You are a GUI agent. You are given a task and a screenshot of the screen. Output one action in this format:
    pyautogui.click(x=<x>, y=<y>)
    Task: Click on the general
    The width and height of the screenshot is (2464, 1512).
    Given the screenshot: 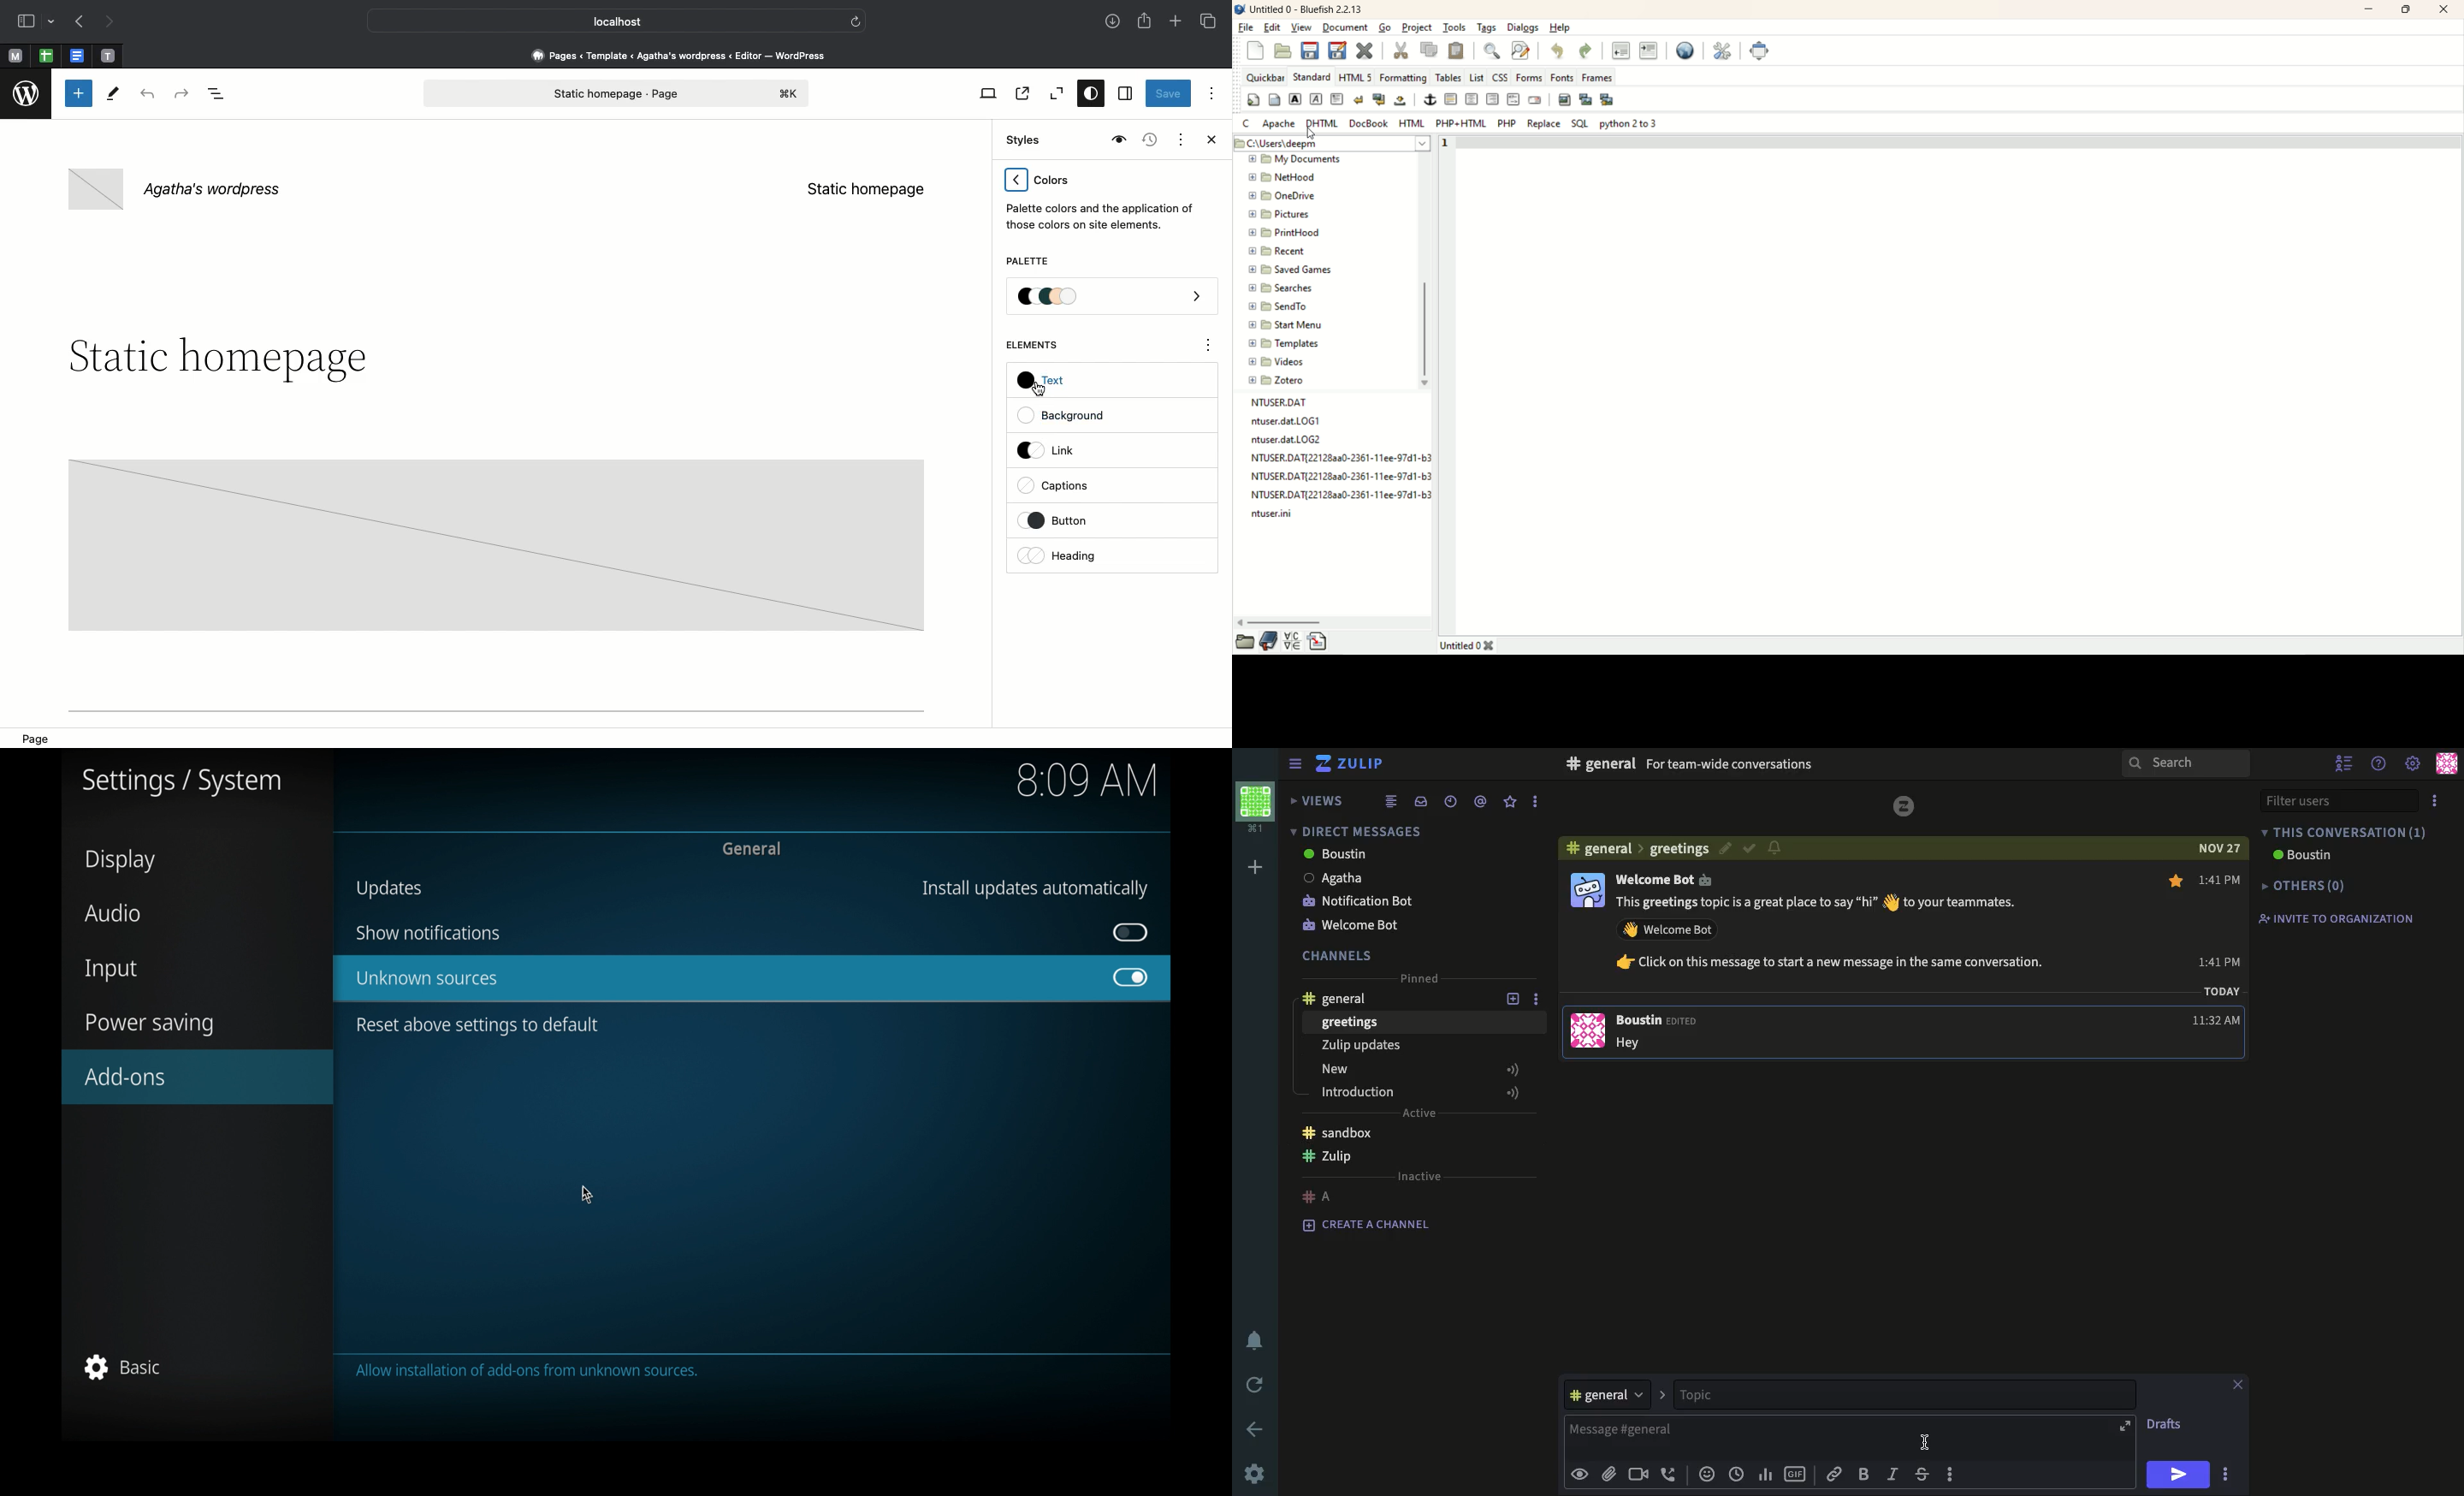 What is the action you would take?
    pyautogui.click(x=1608, y=1395)
    